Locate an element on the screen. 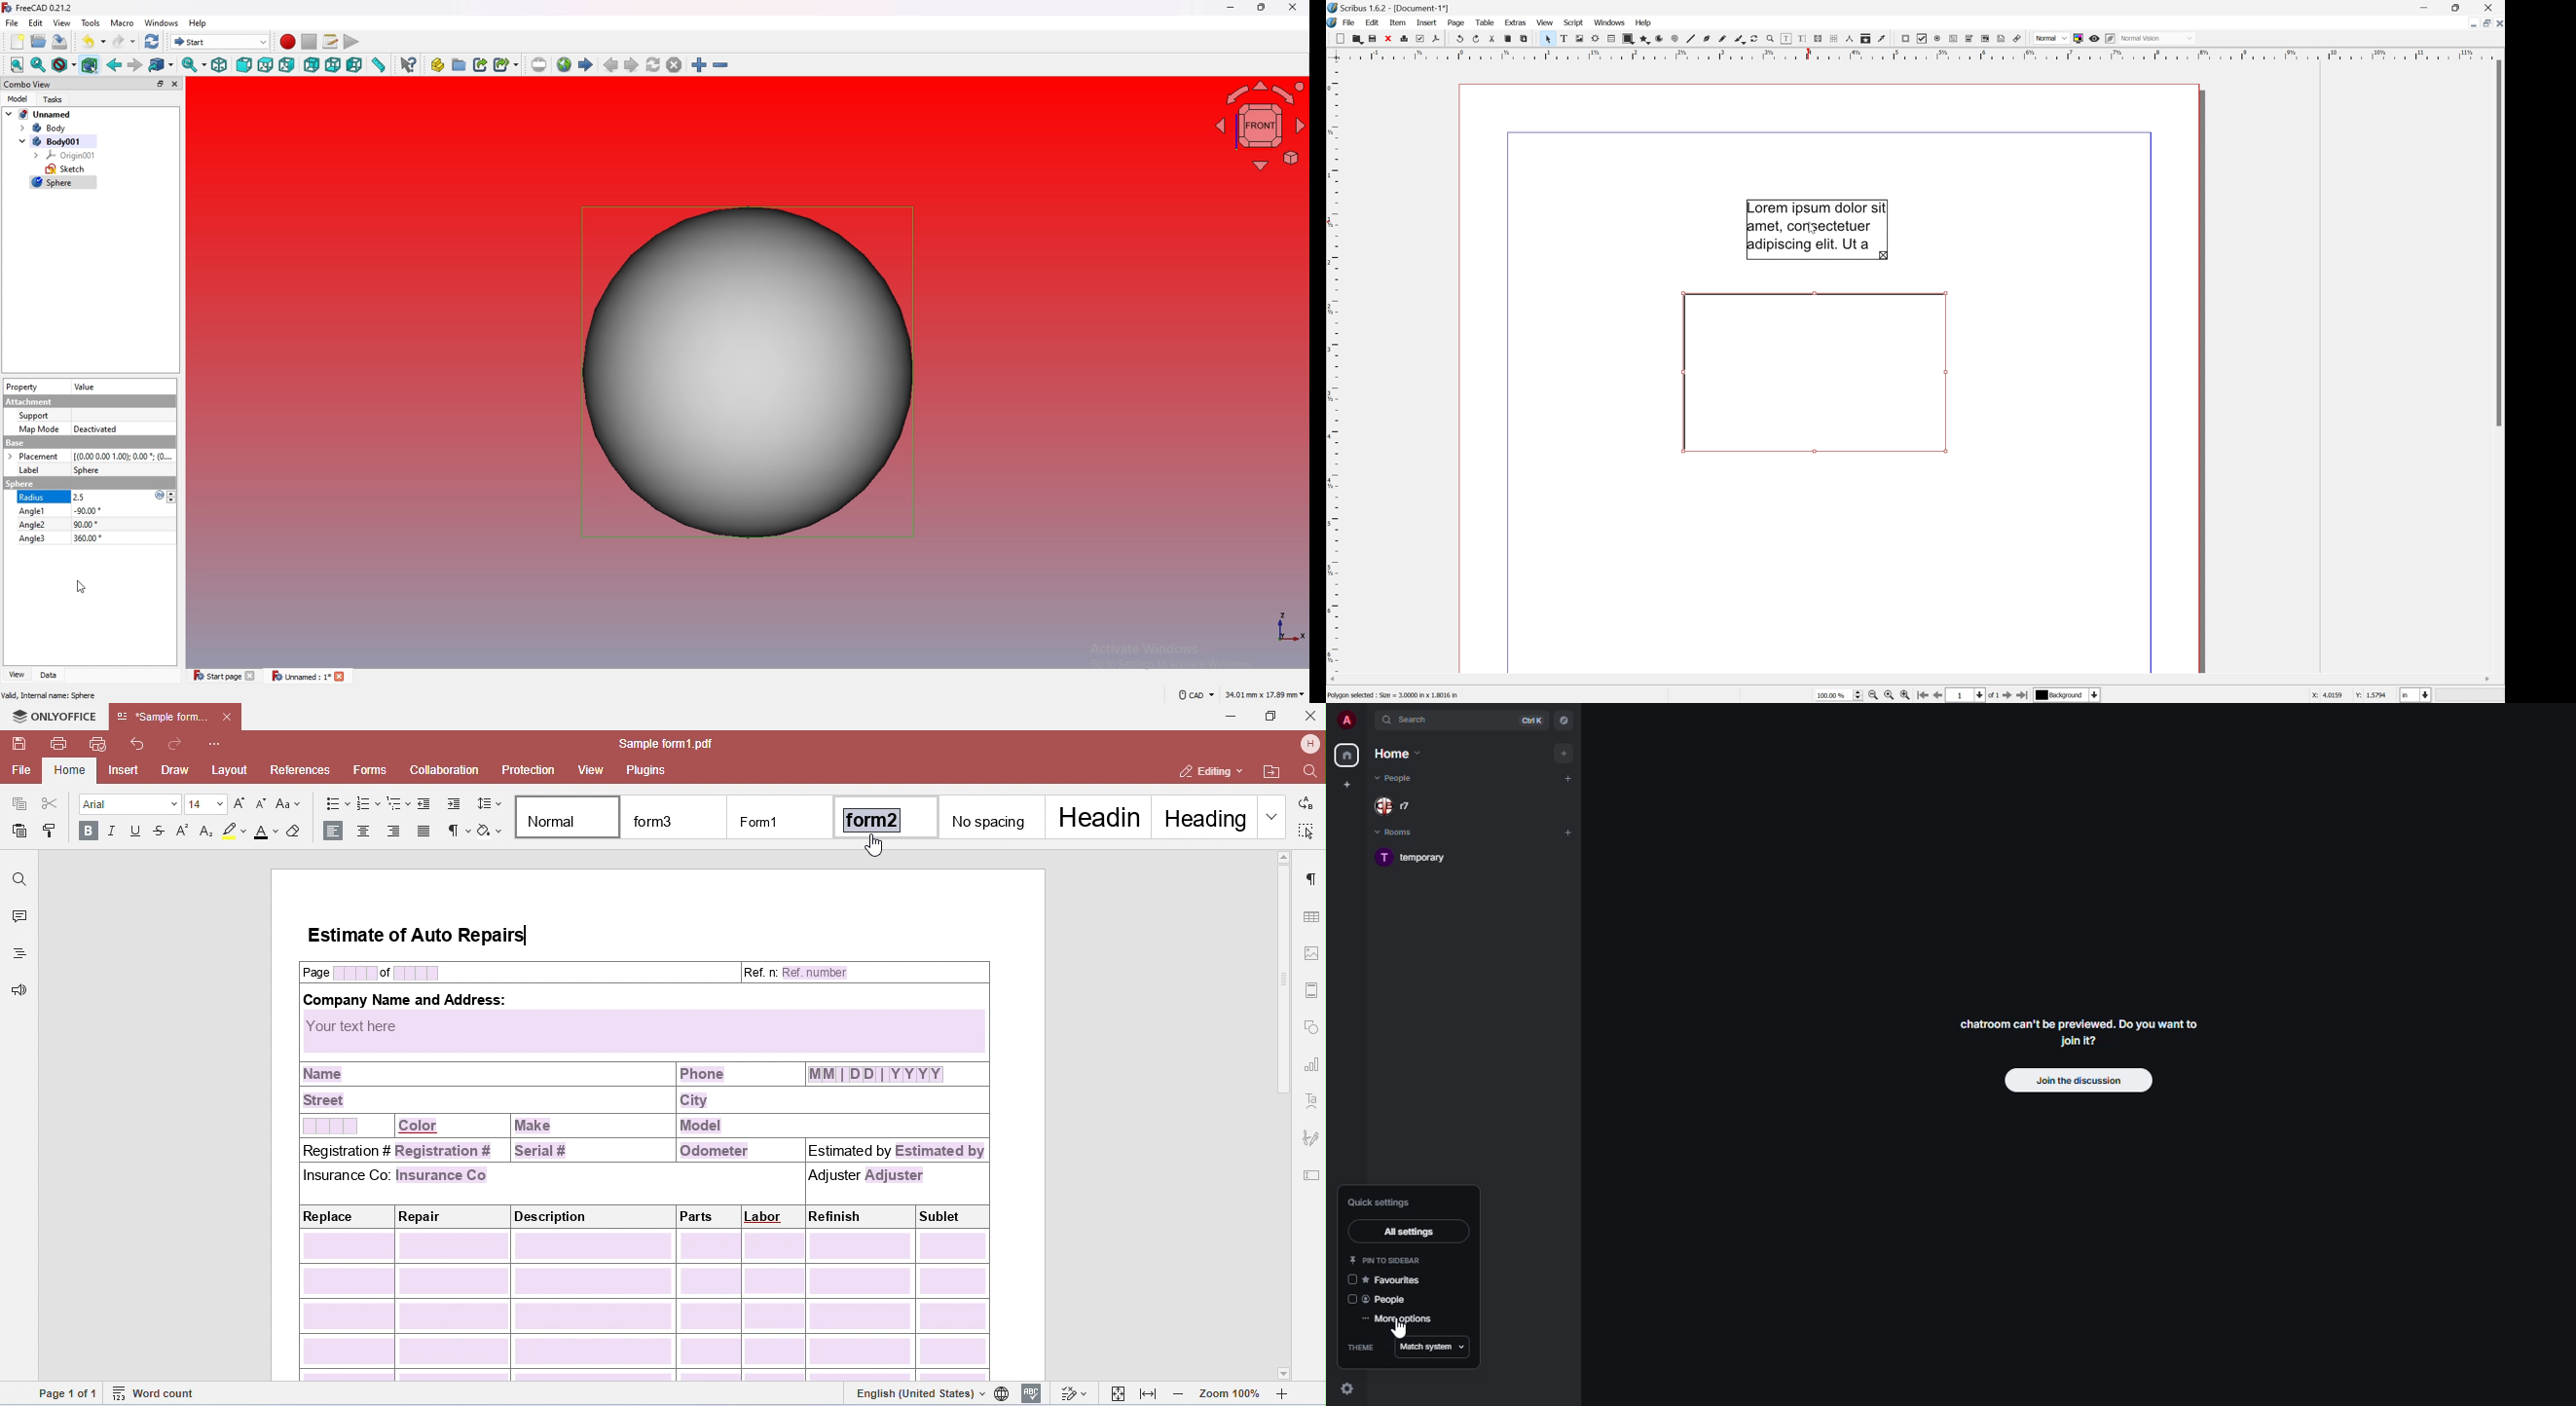  Select the current unit is located at coordinates (2416, 695).